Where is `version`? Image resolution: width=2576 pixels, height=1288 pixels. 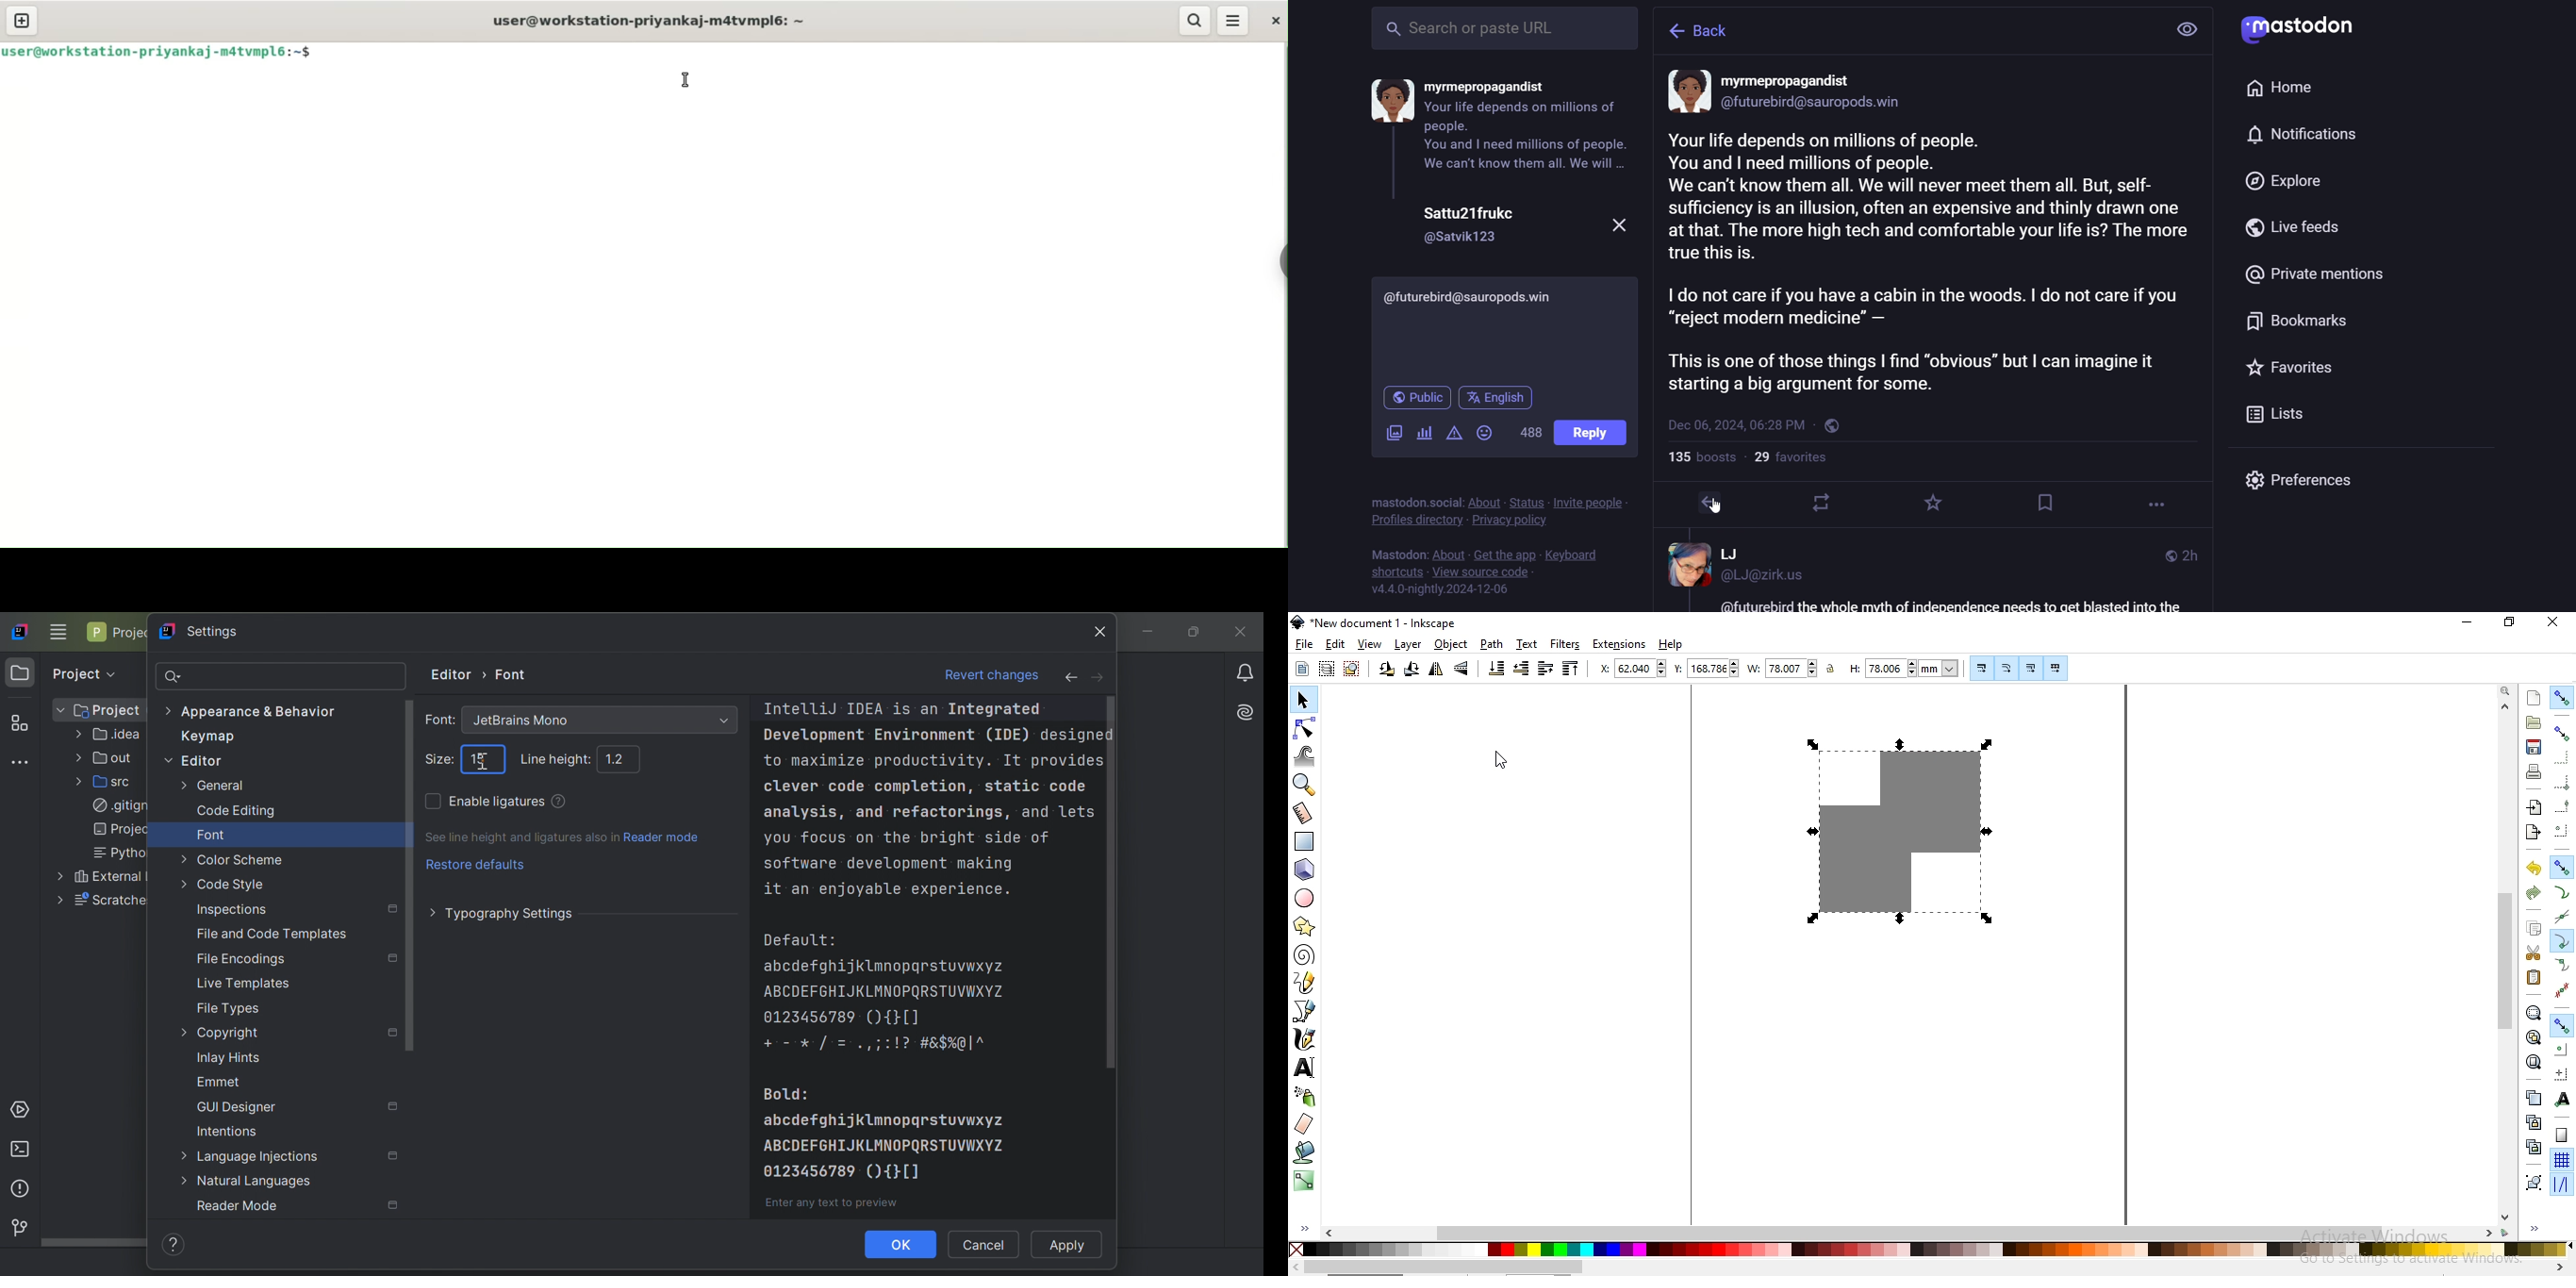
version is located at coordinates (1444, 590).